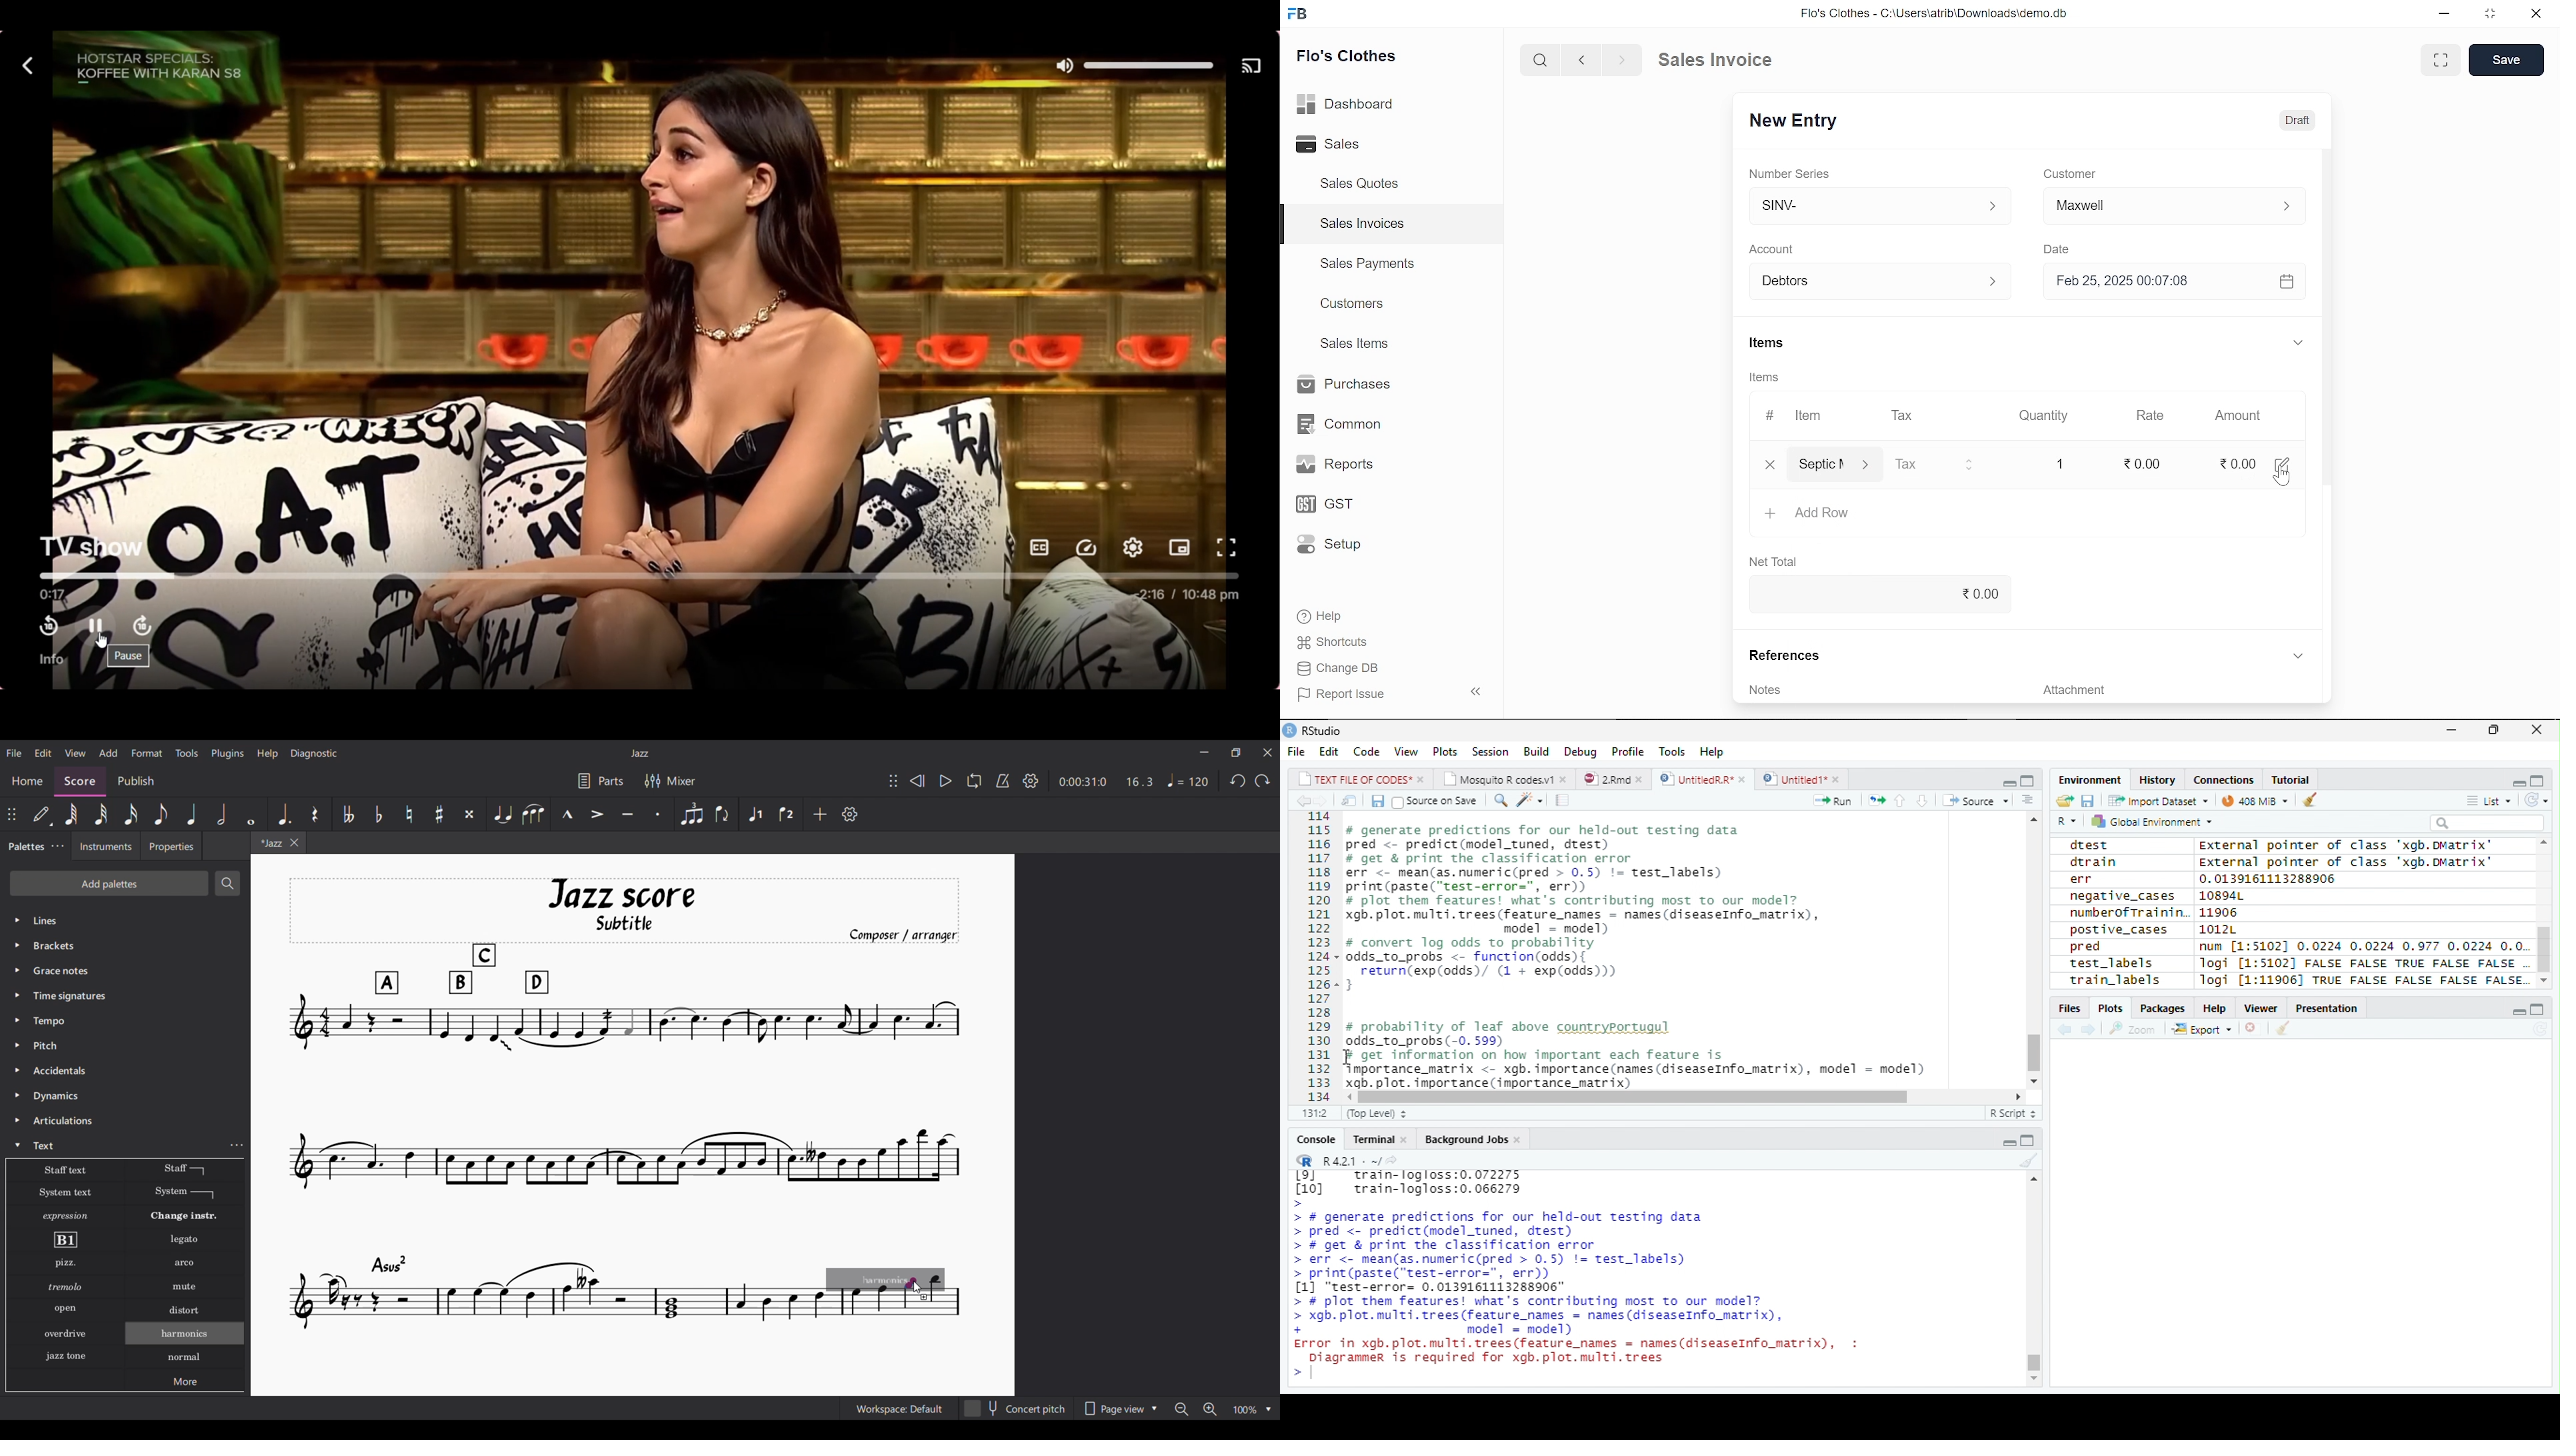 This screenshot has height=1456, width=2576. Describe the element at coordinates (2113, 981) in the screenshot. I see `train_labels` at that location.